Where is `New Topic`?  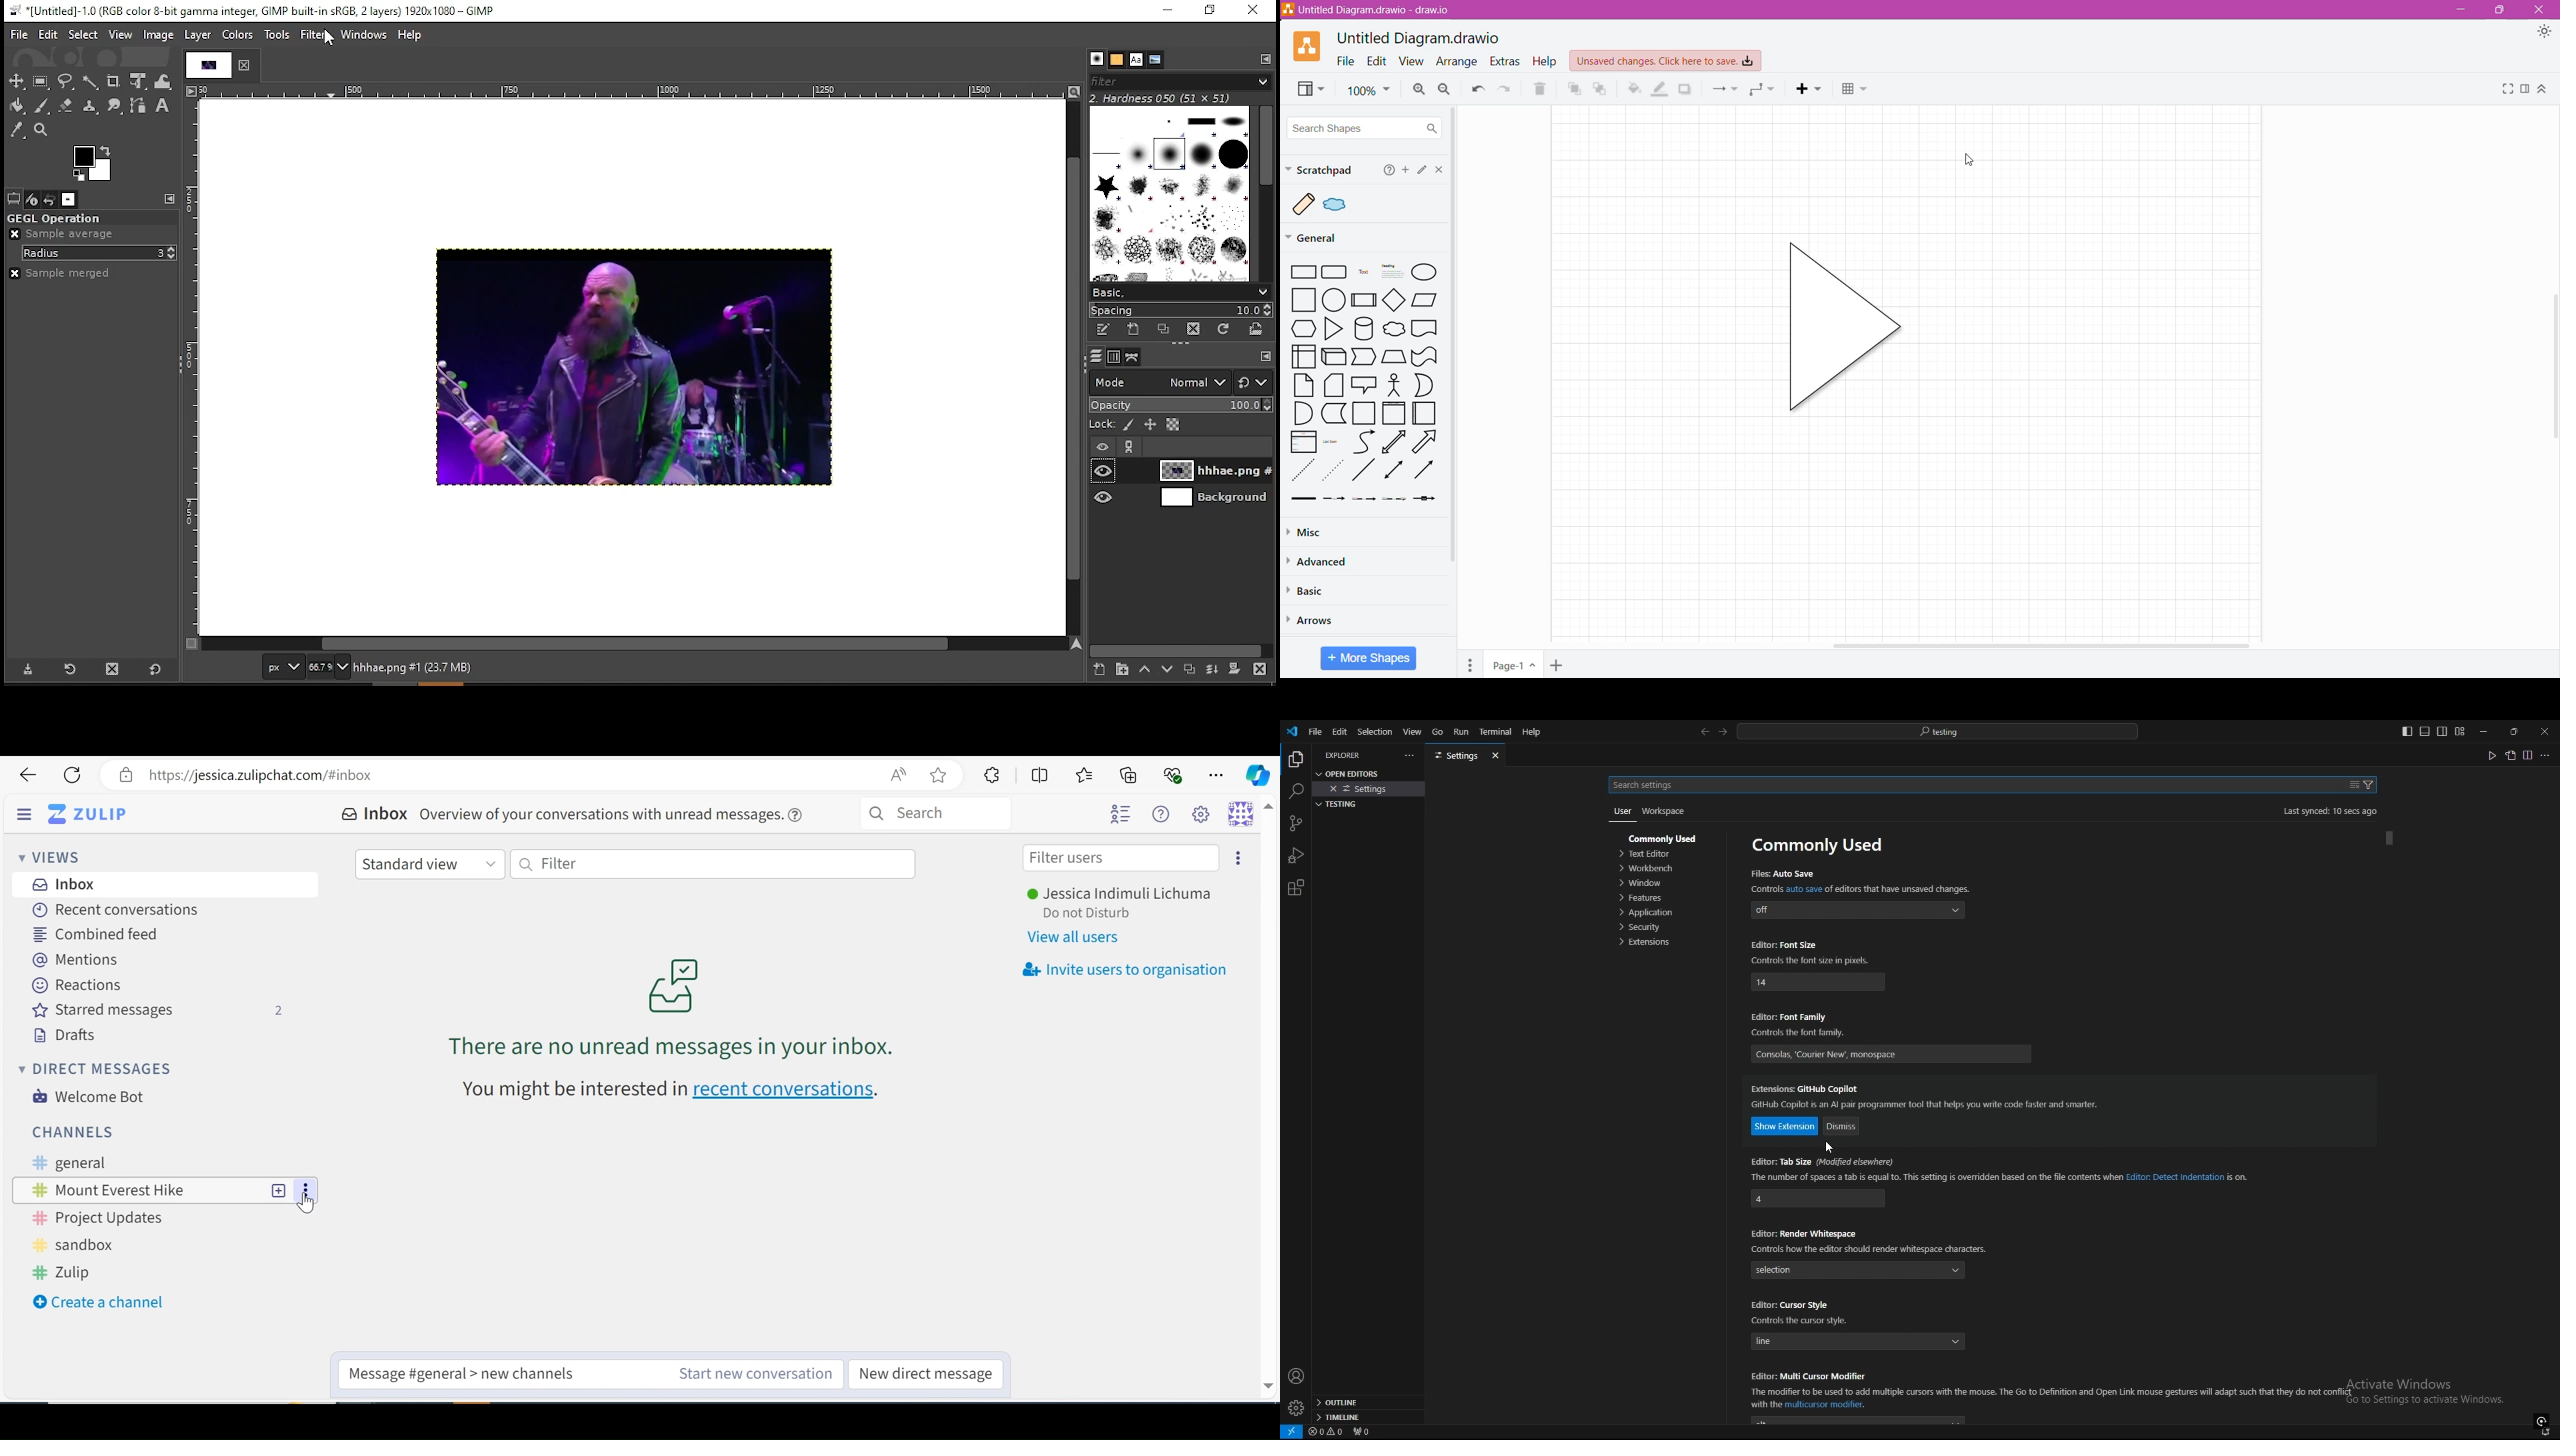
New Topic is located at coordinates (279, 1189).